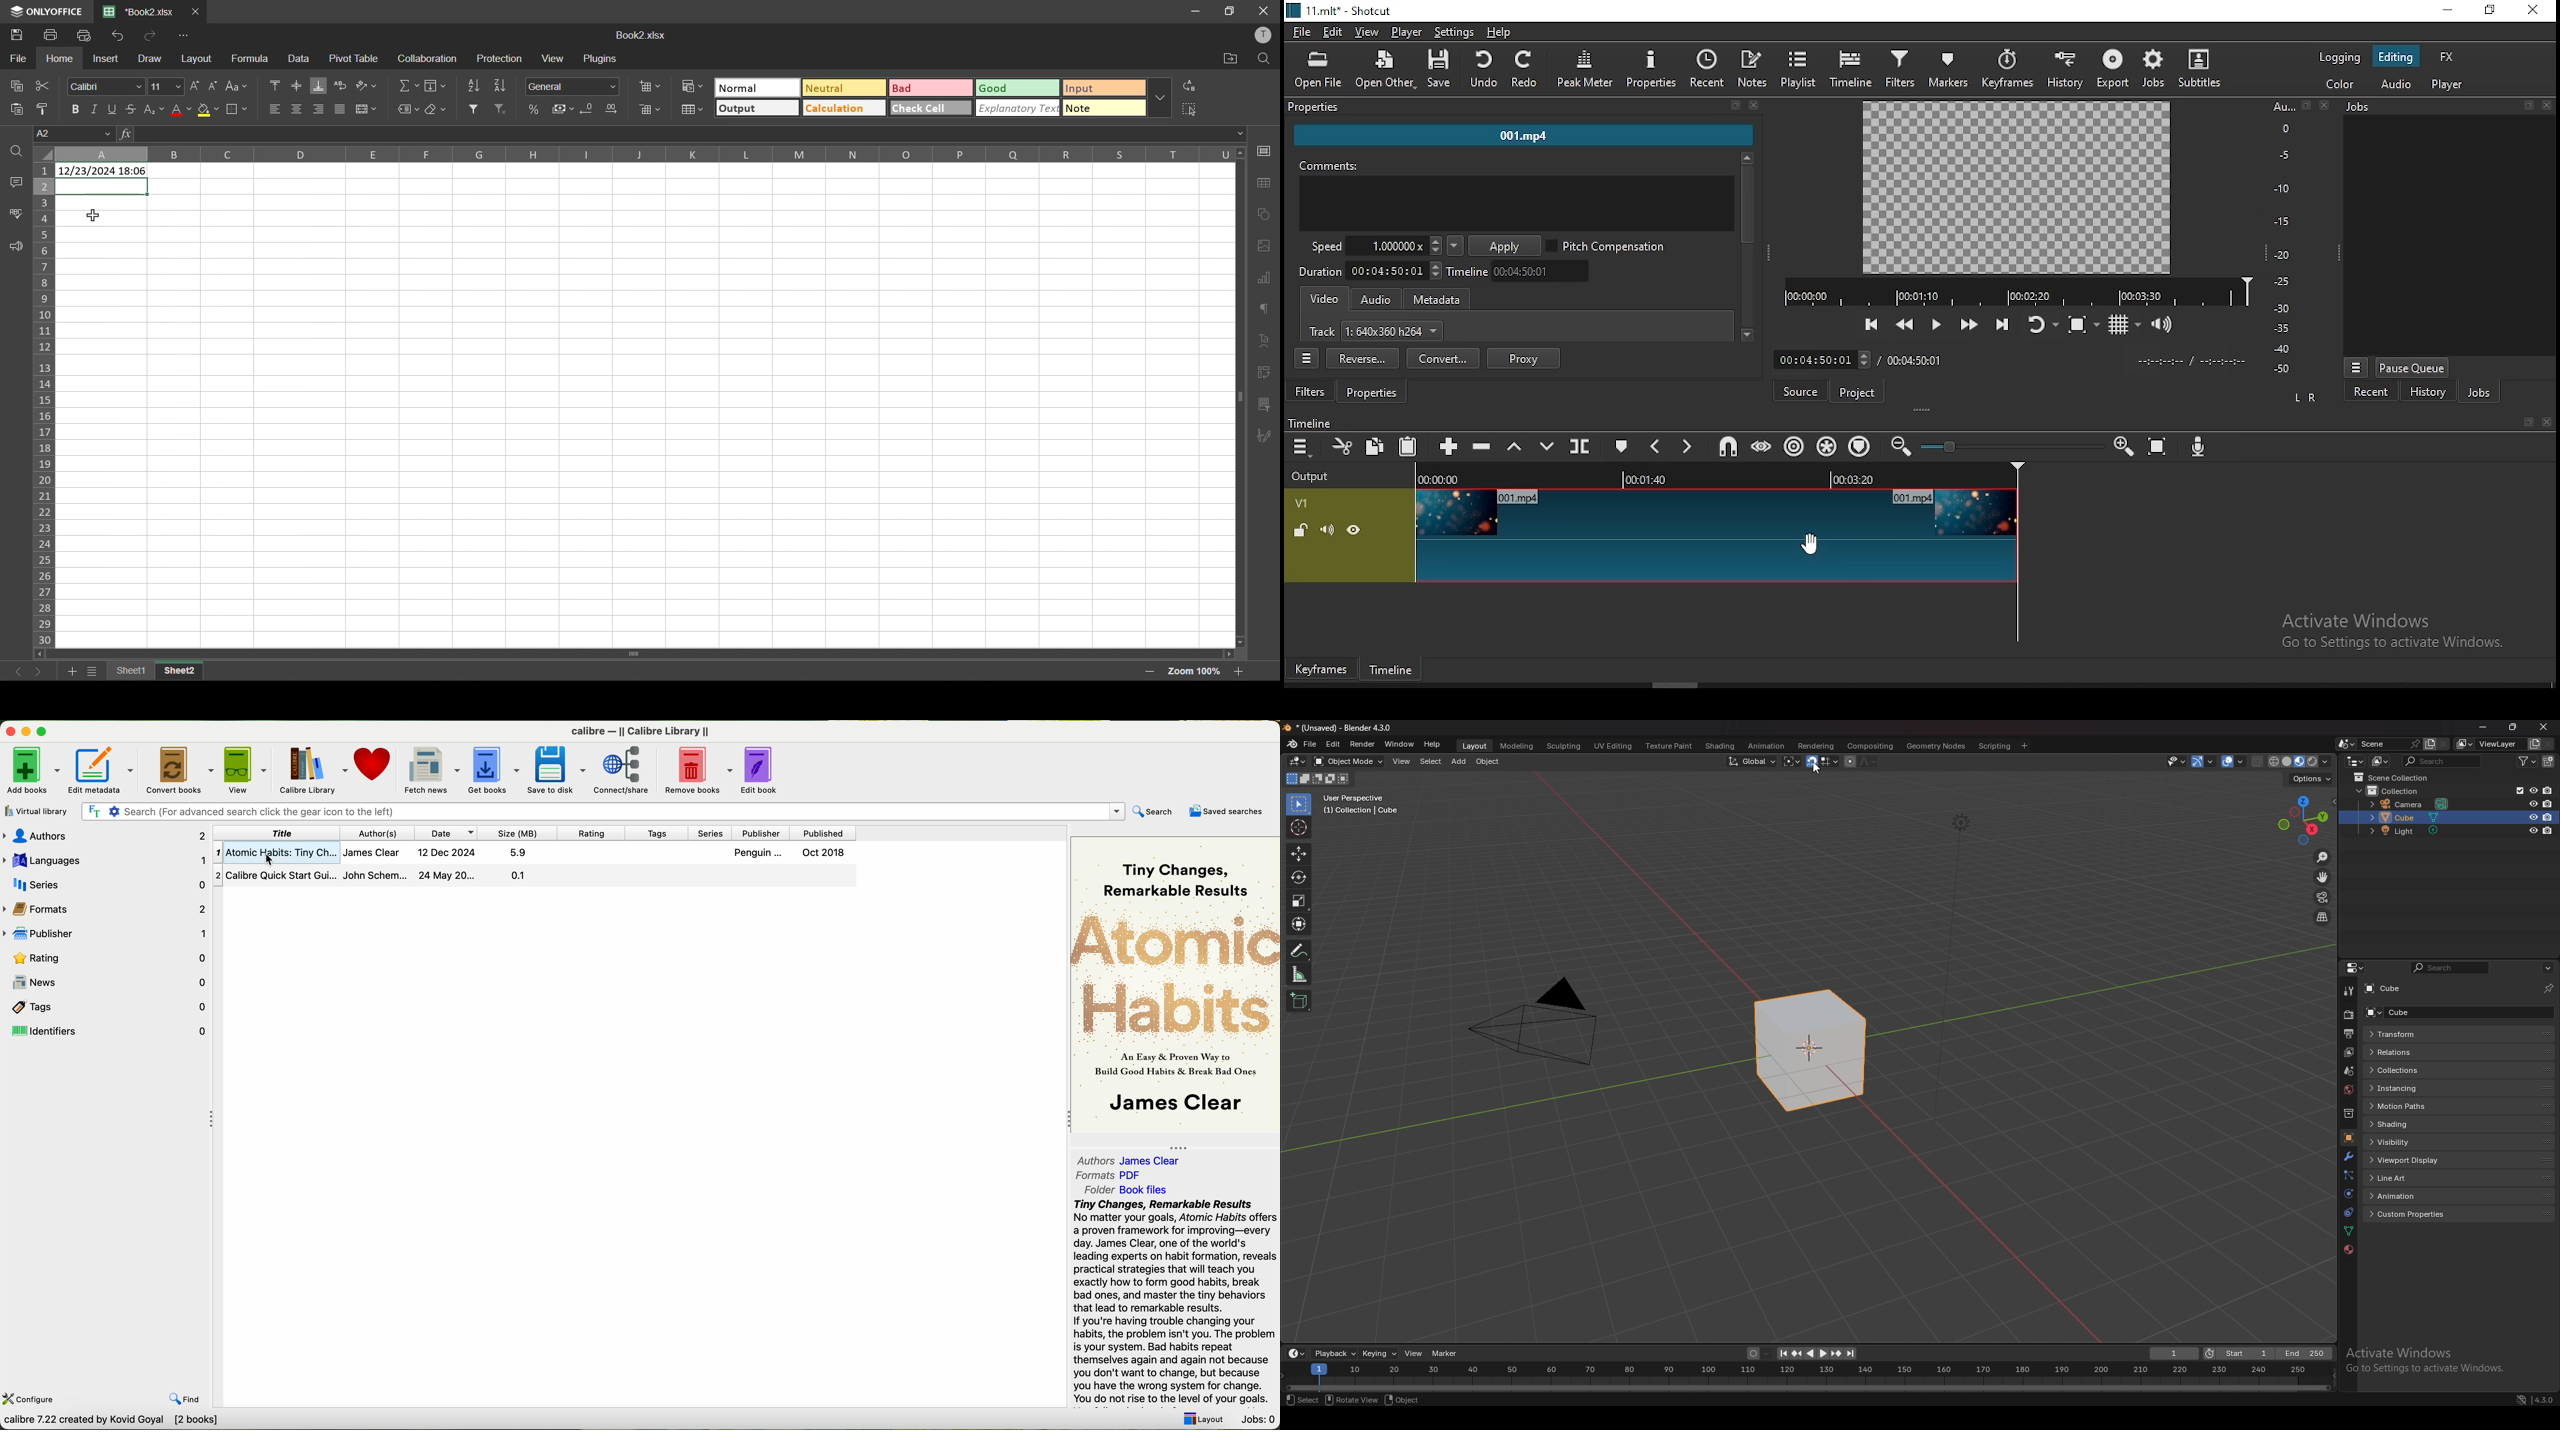 The image size is (2576, 1456). Describe the element at coordinates (2303, 821) in the screenshot. I see `preset viewpoint` at that location.